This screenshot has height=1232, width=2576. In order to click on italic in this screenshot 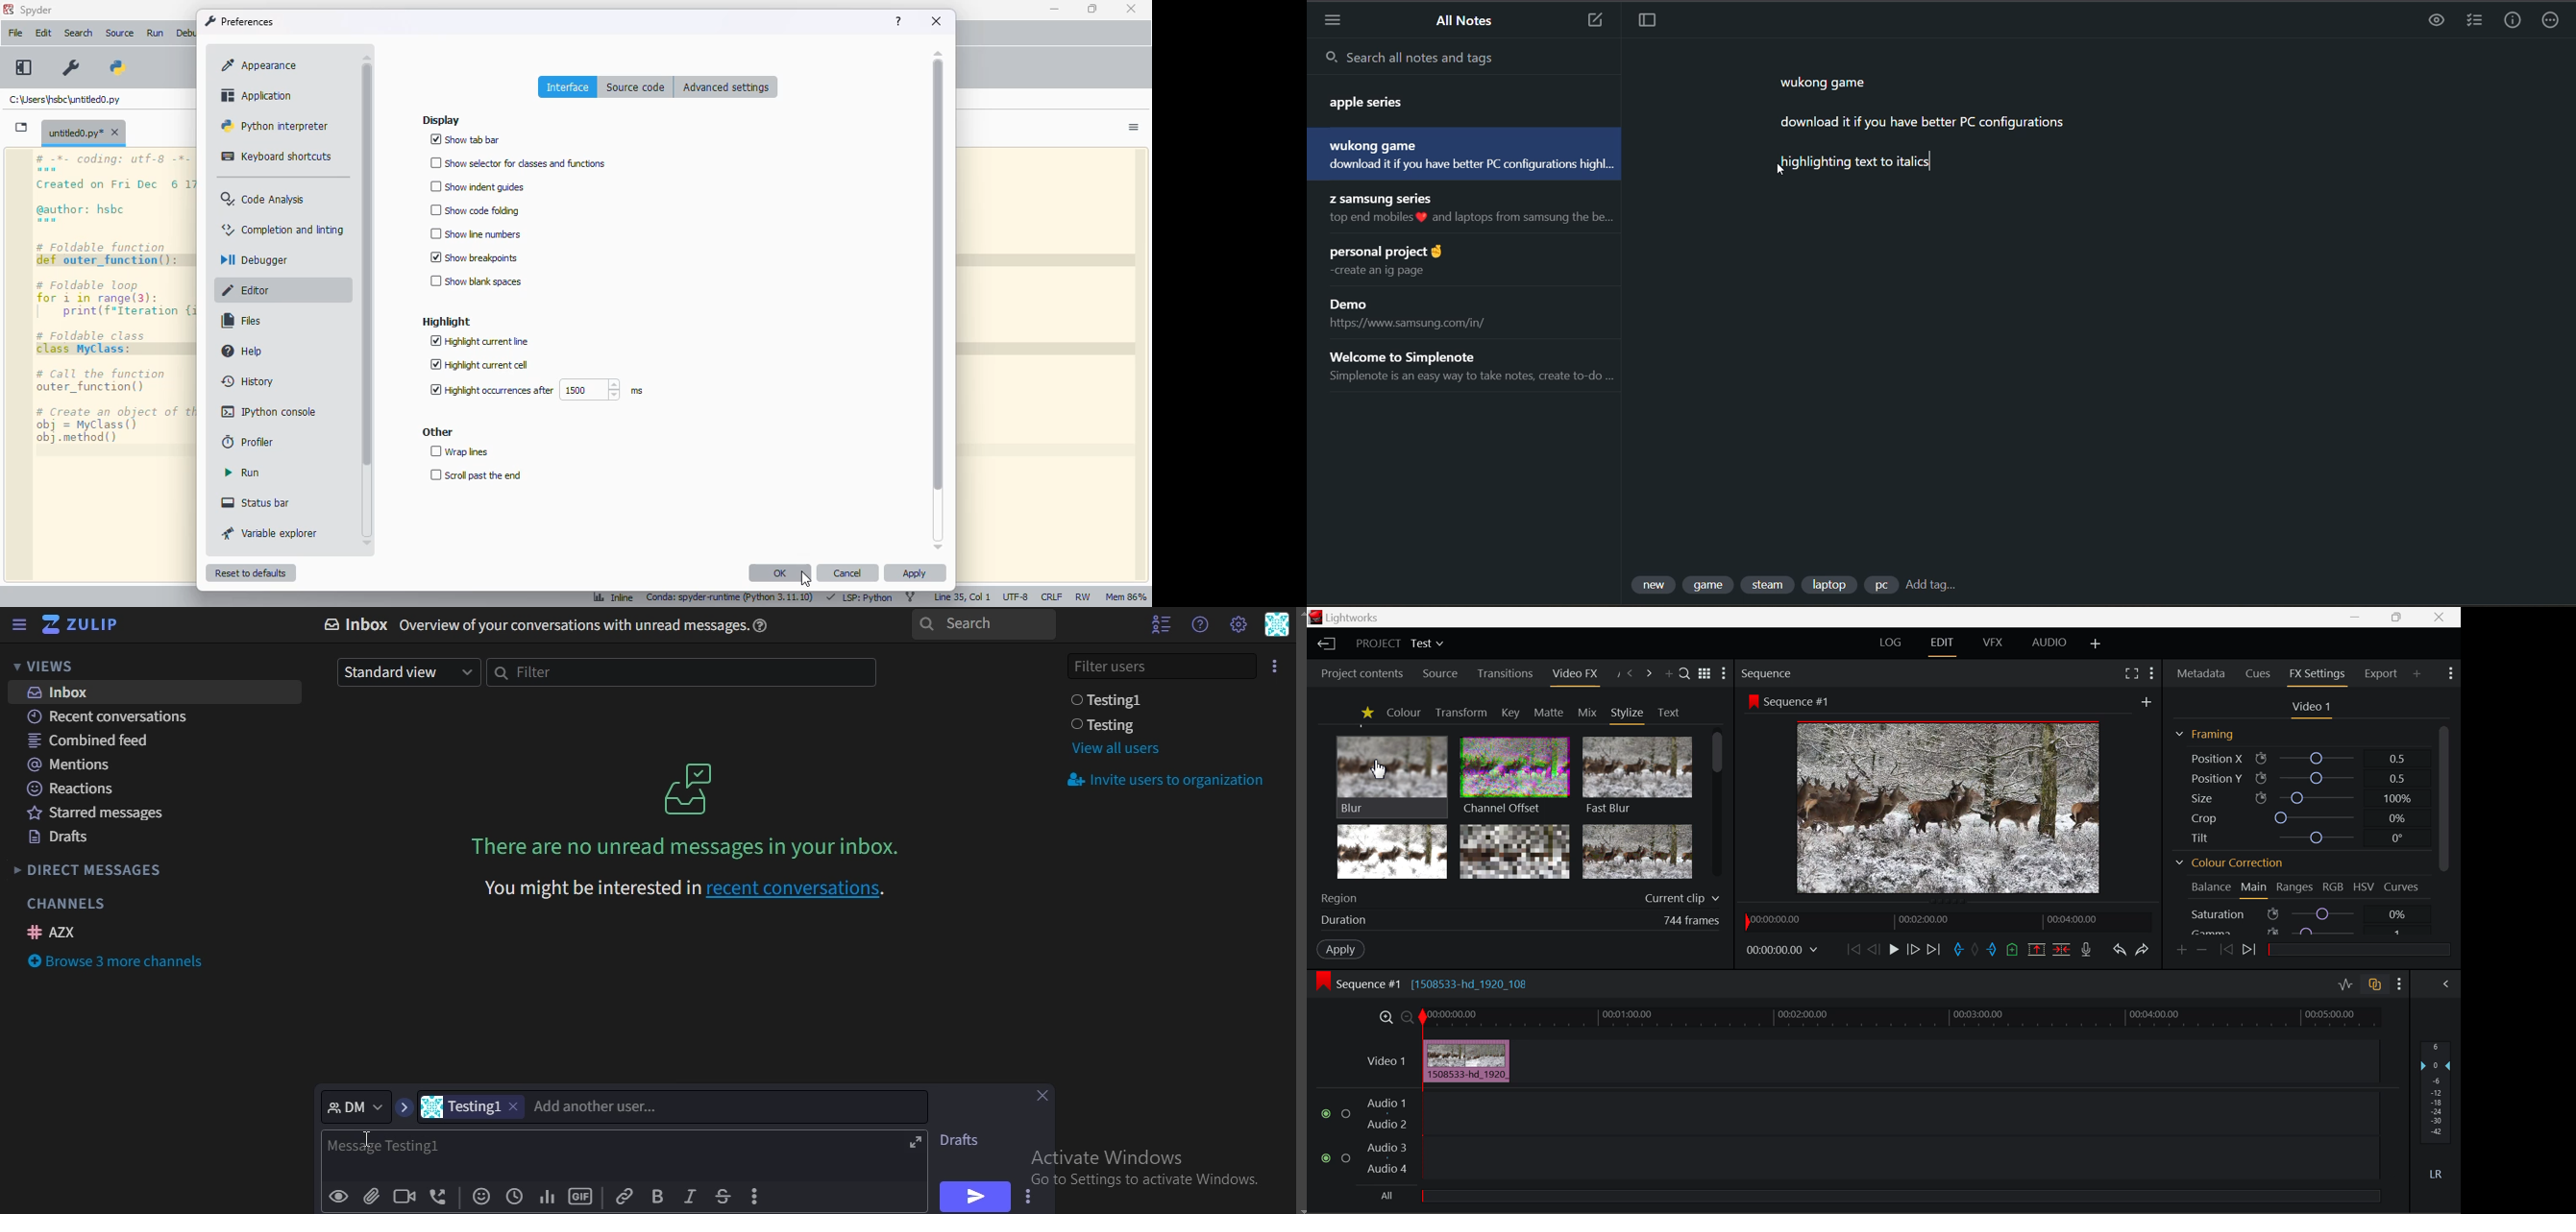, I will do `click(689, 1197)`.